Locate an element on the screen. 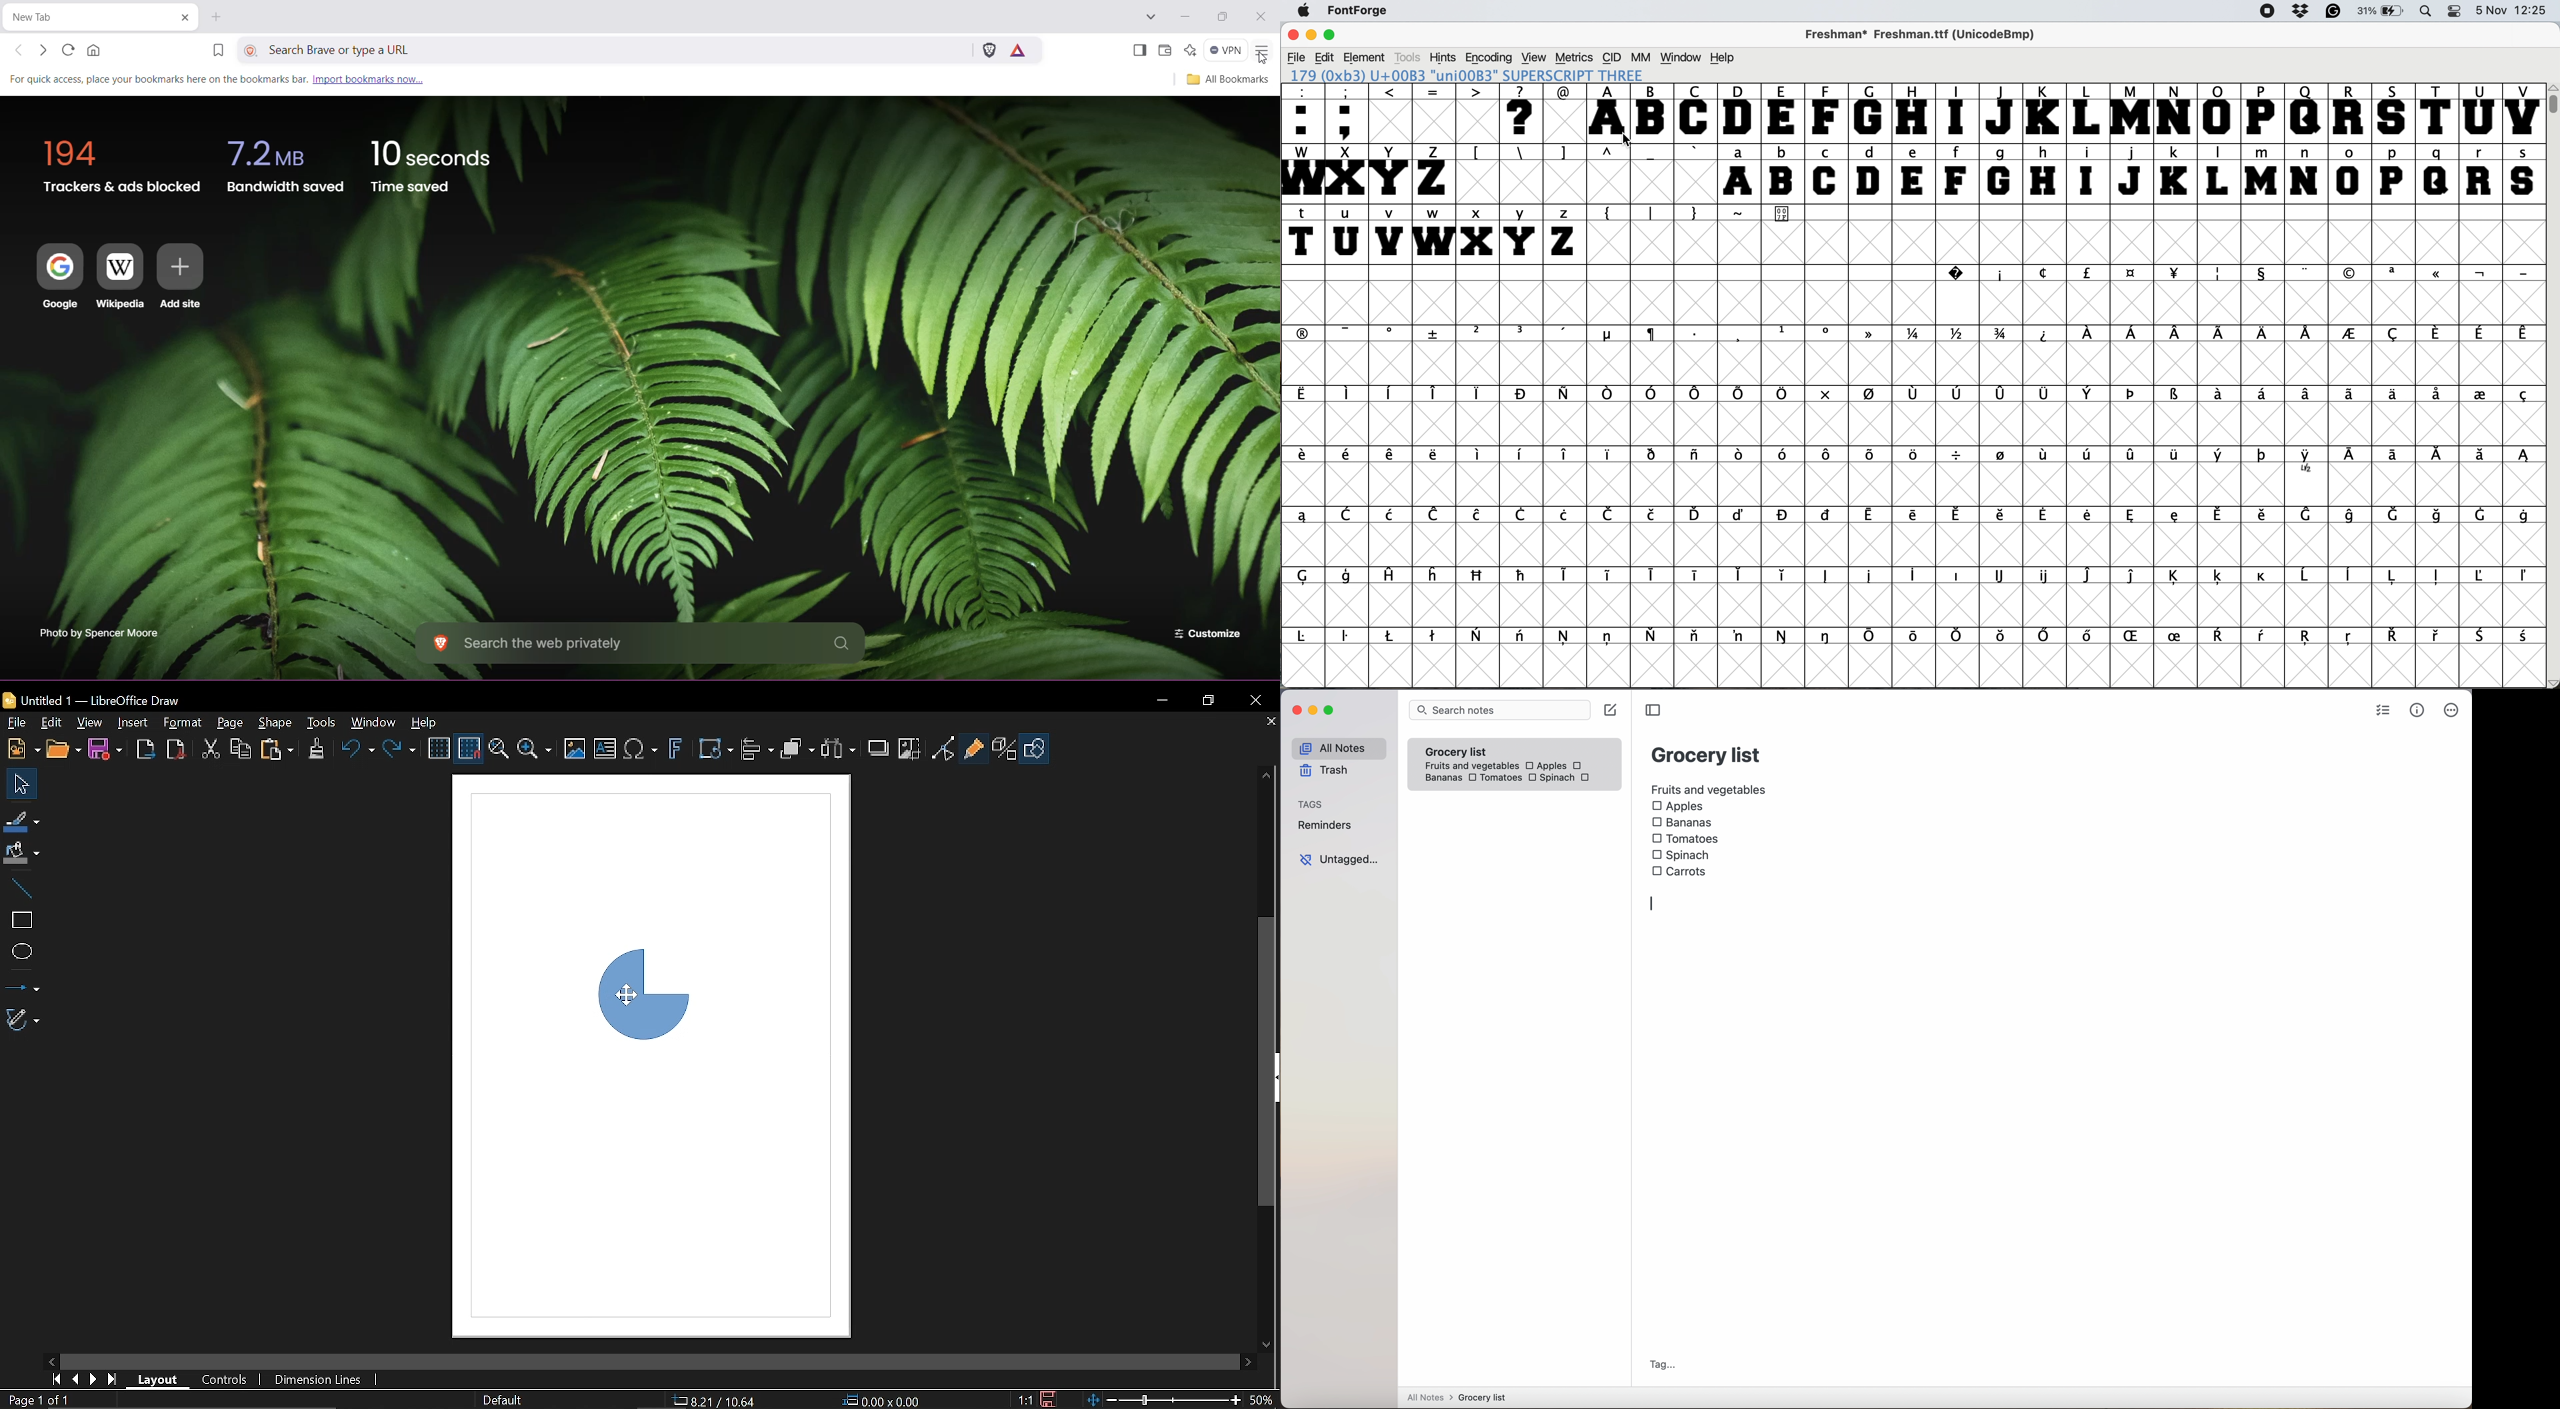 The image size is (2576, 1428). } is located at coordinates (1695, 212).